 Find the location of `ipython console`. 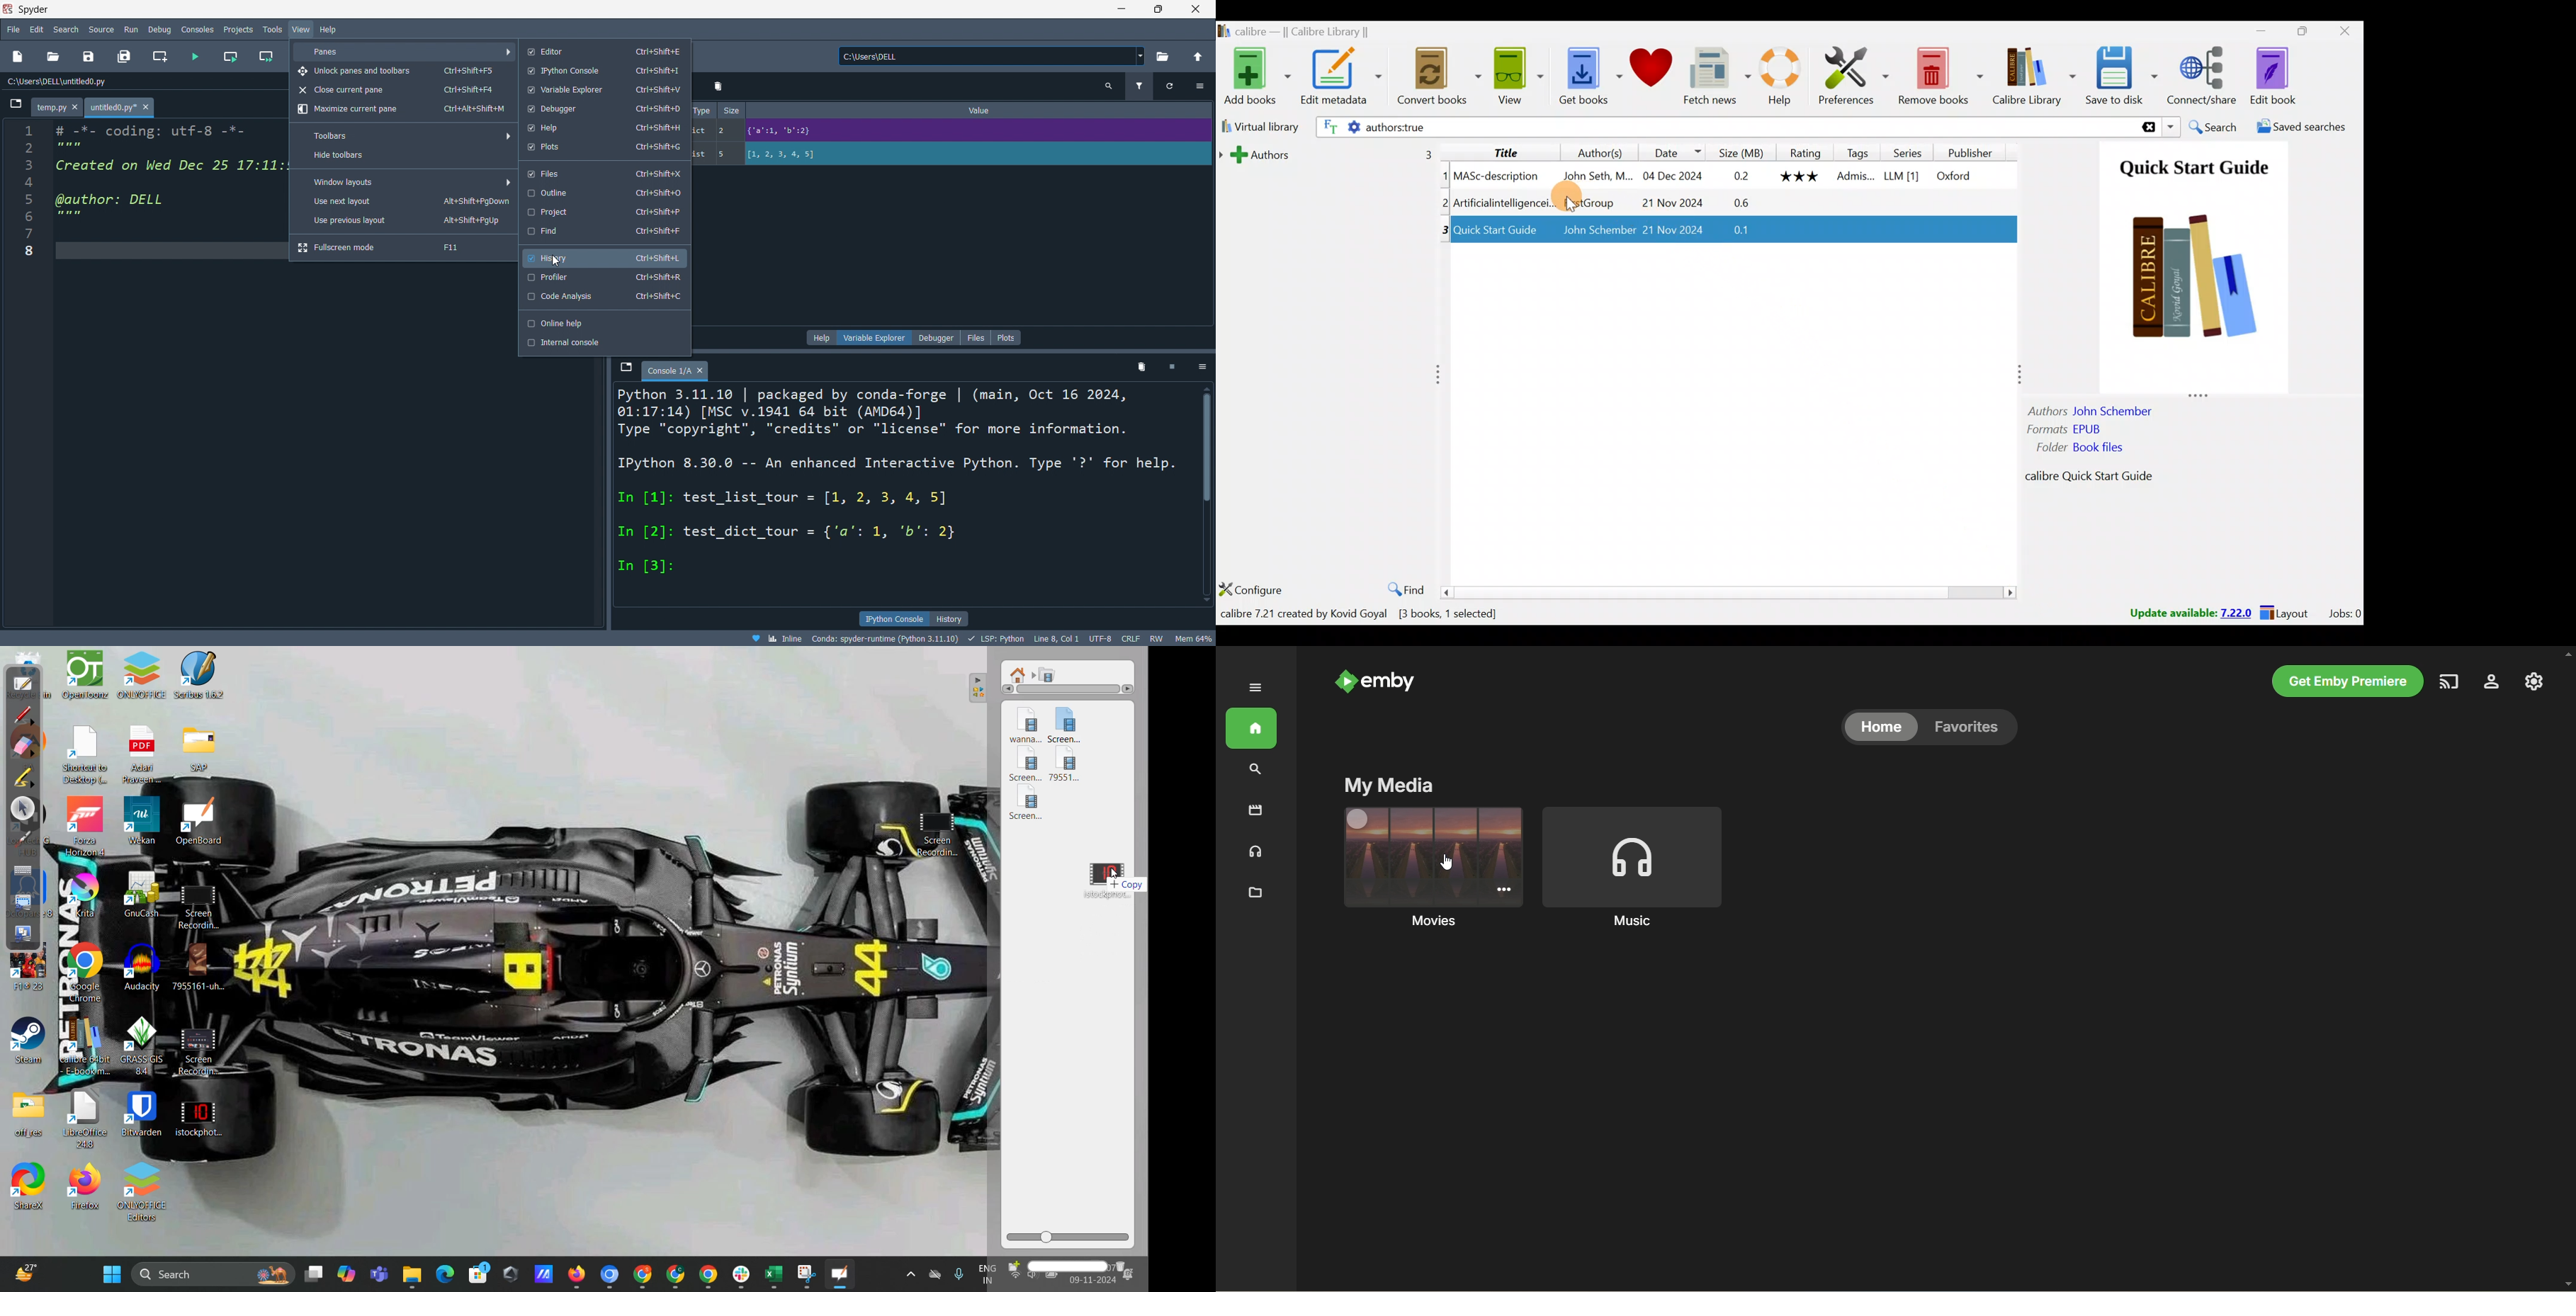

ipython console is located at coordinates (604, 72).